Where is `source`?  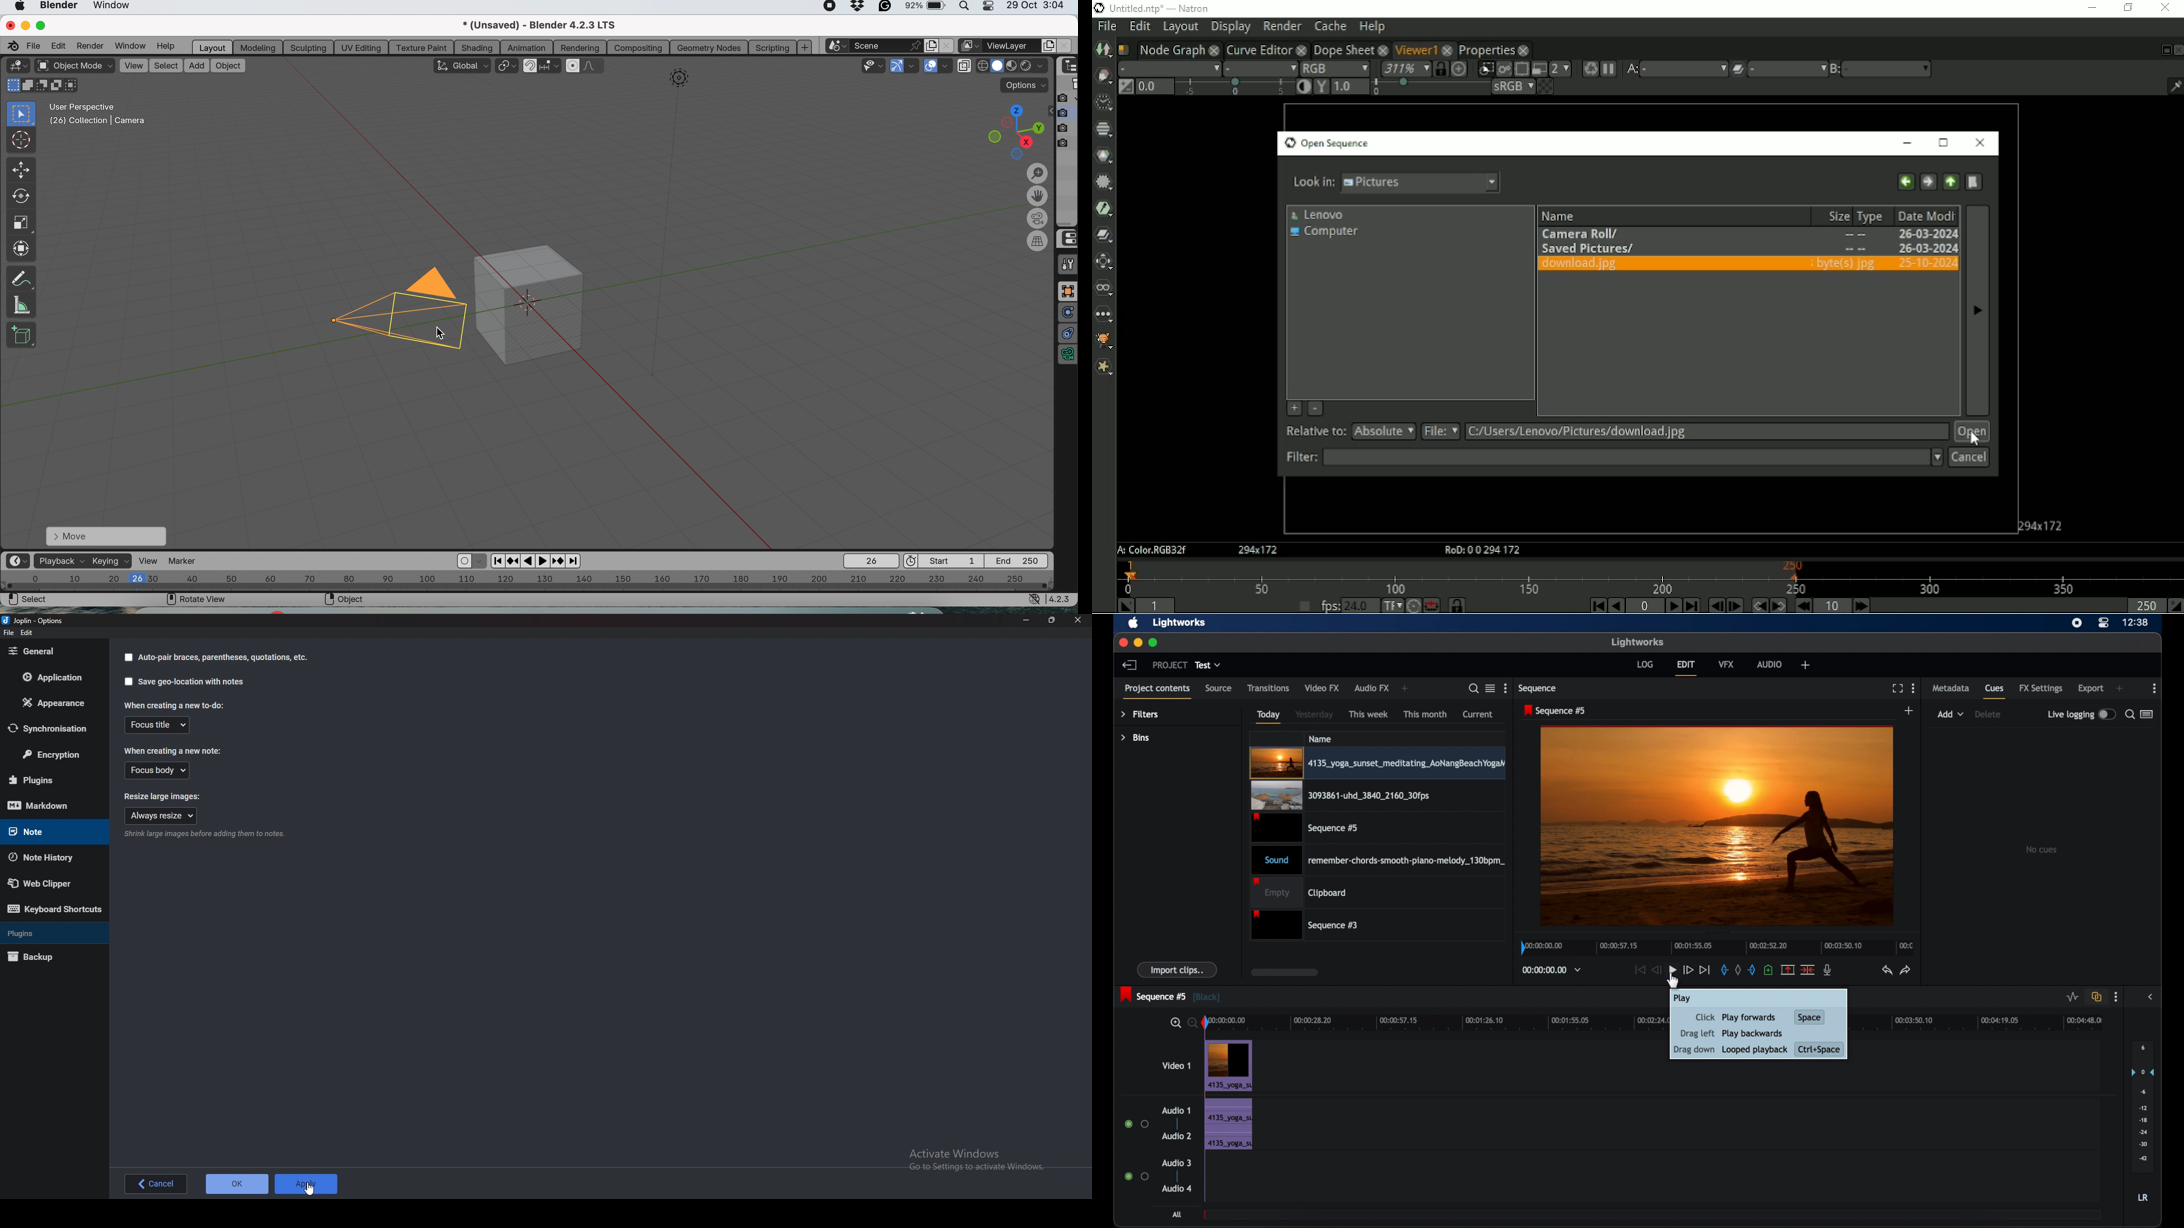
source is located at coordinates (1218, 688).